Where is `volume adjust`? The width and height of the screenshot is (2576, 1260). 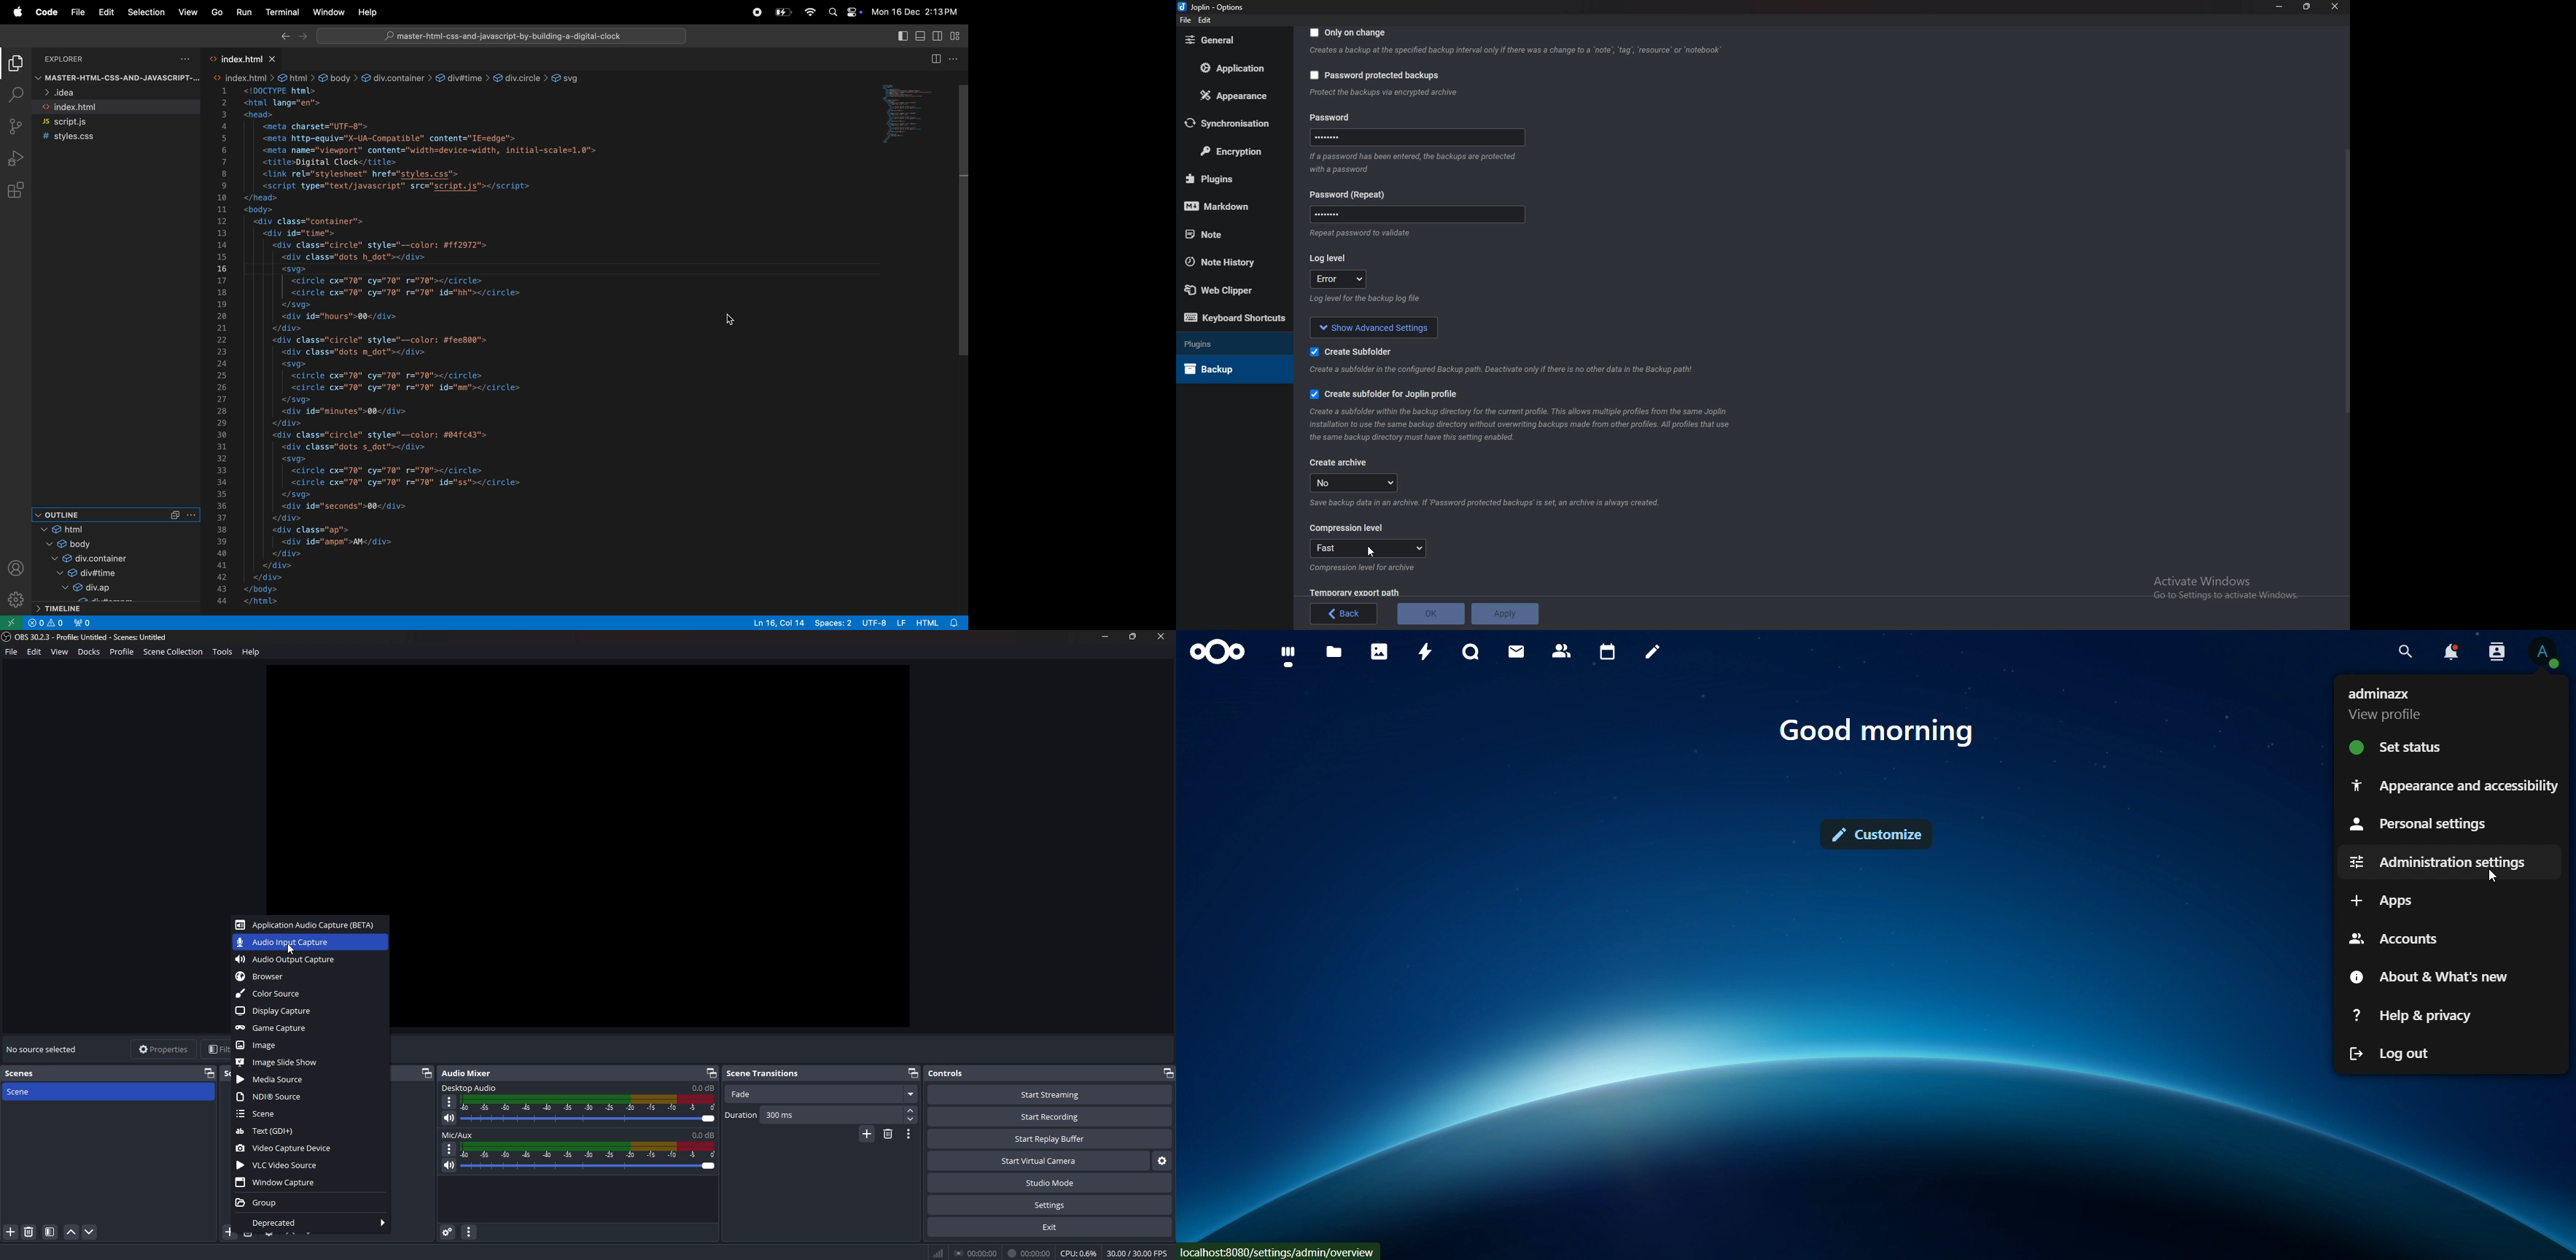 volume adjust is located at coordinates (591, 1107).